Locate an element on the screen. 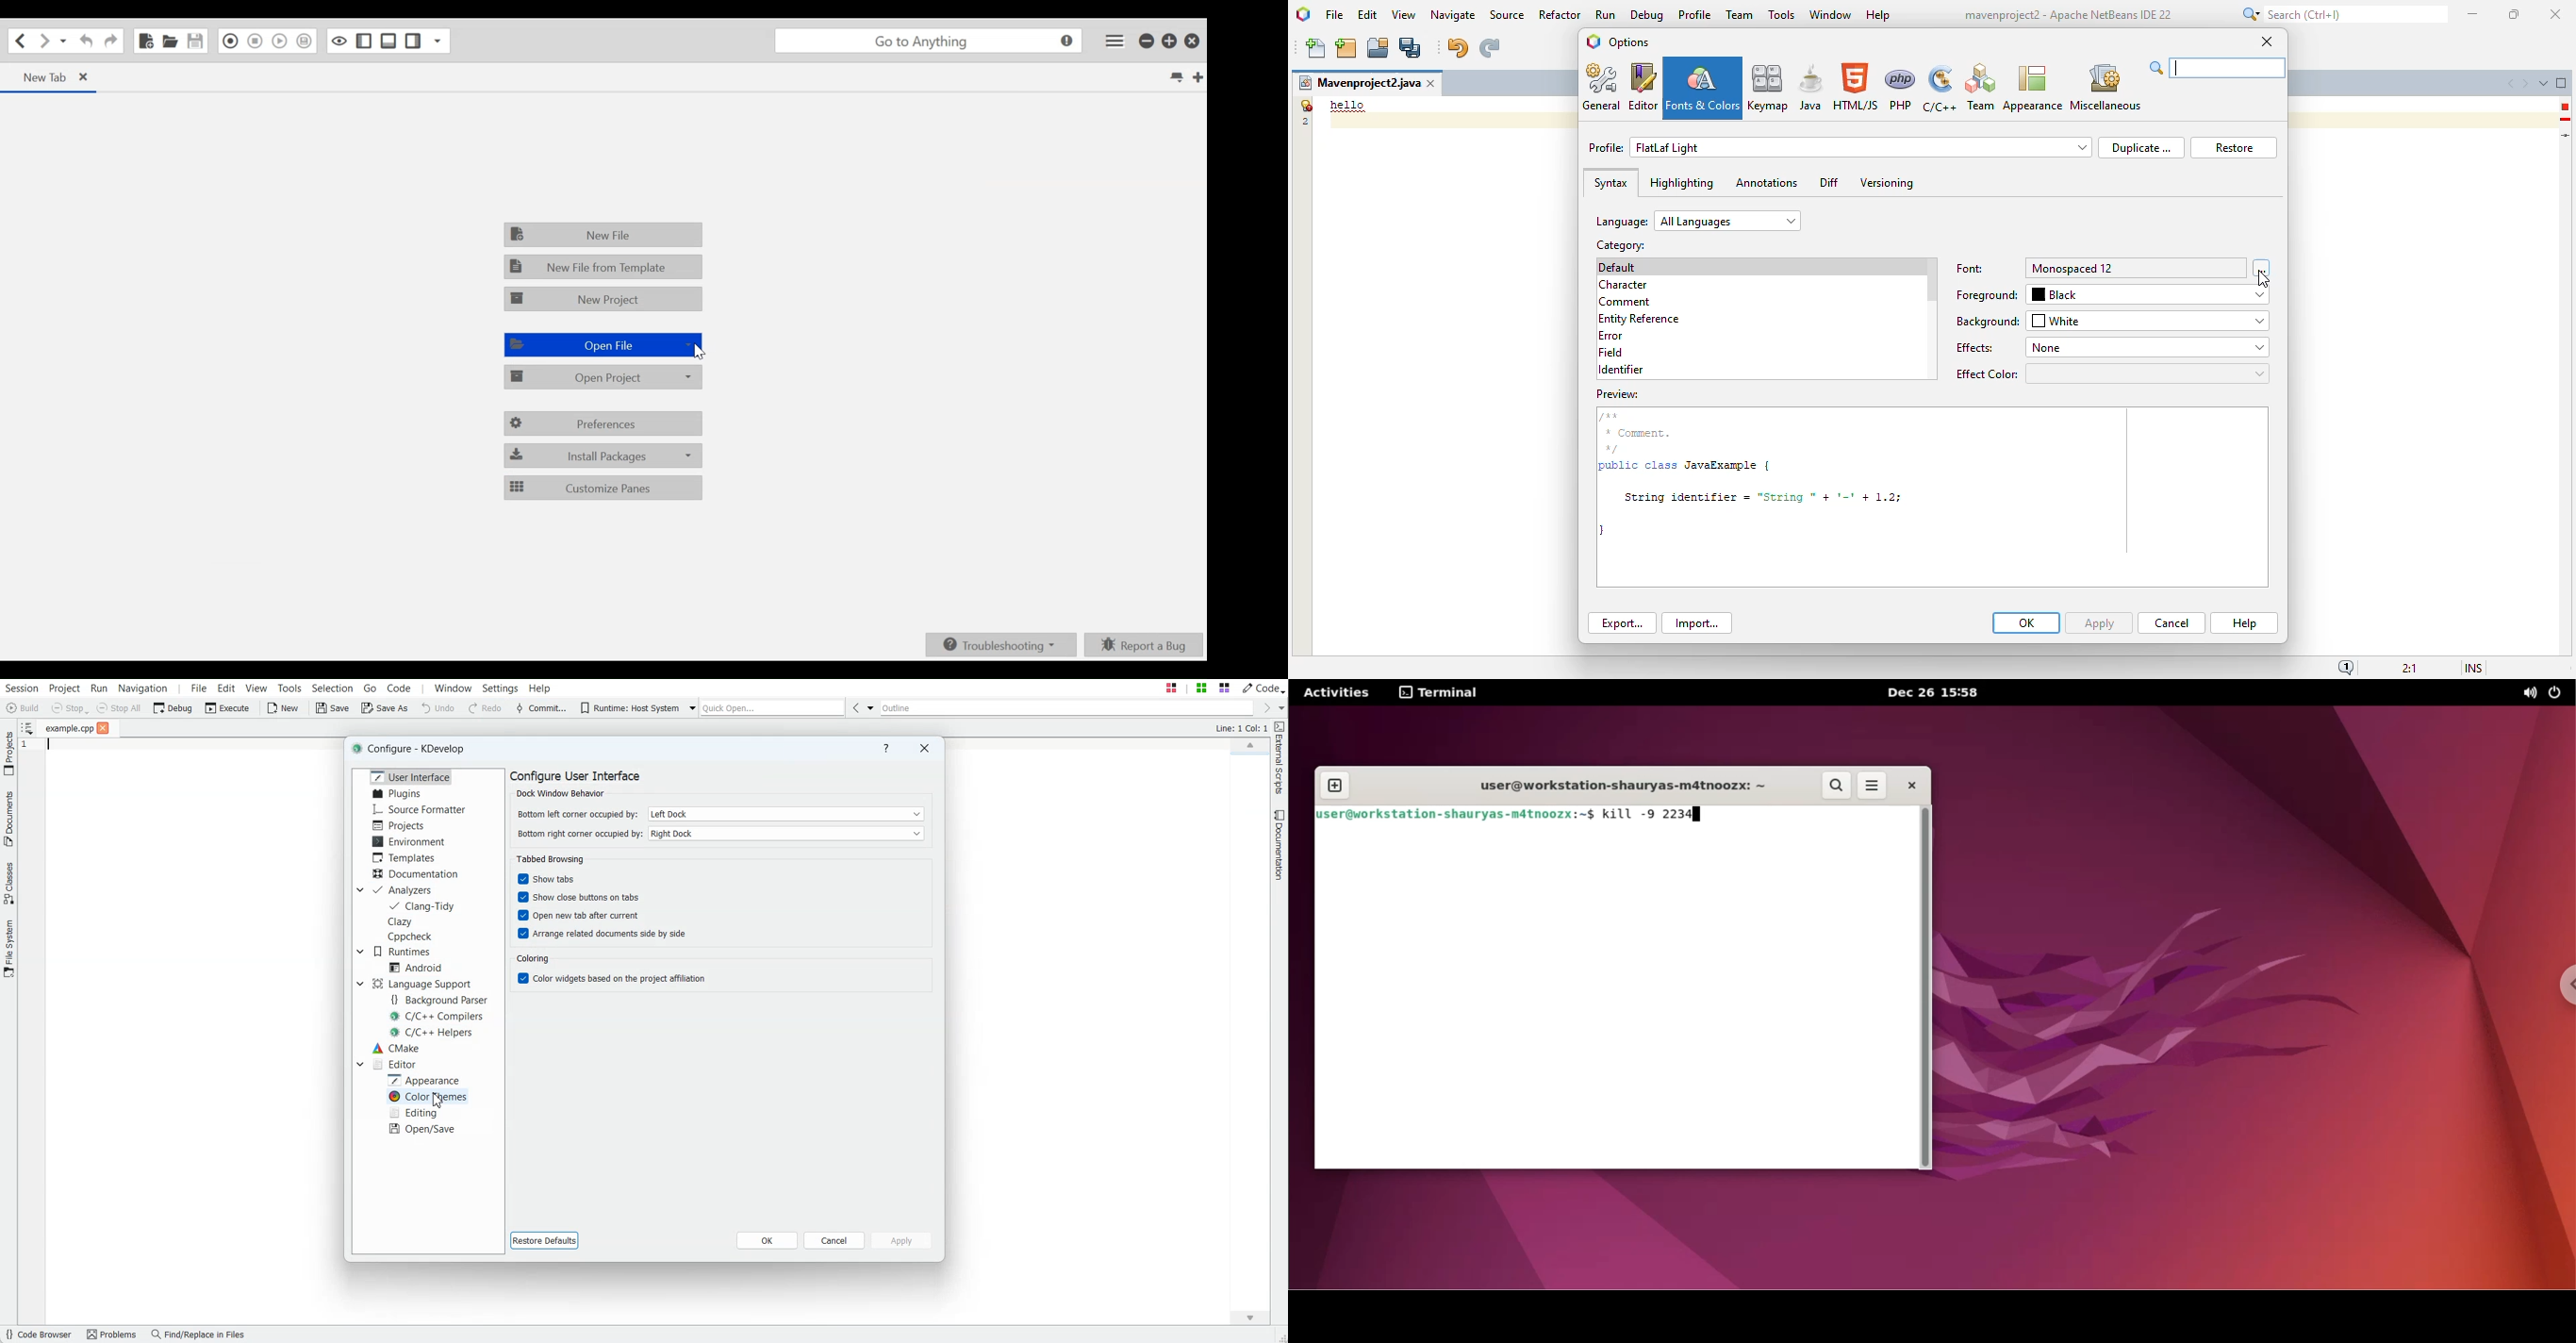 The width and height of the screenshot is (2576, 1344). miscellaneous is located at coordinates (2105, 88).